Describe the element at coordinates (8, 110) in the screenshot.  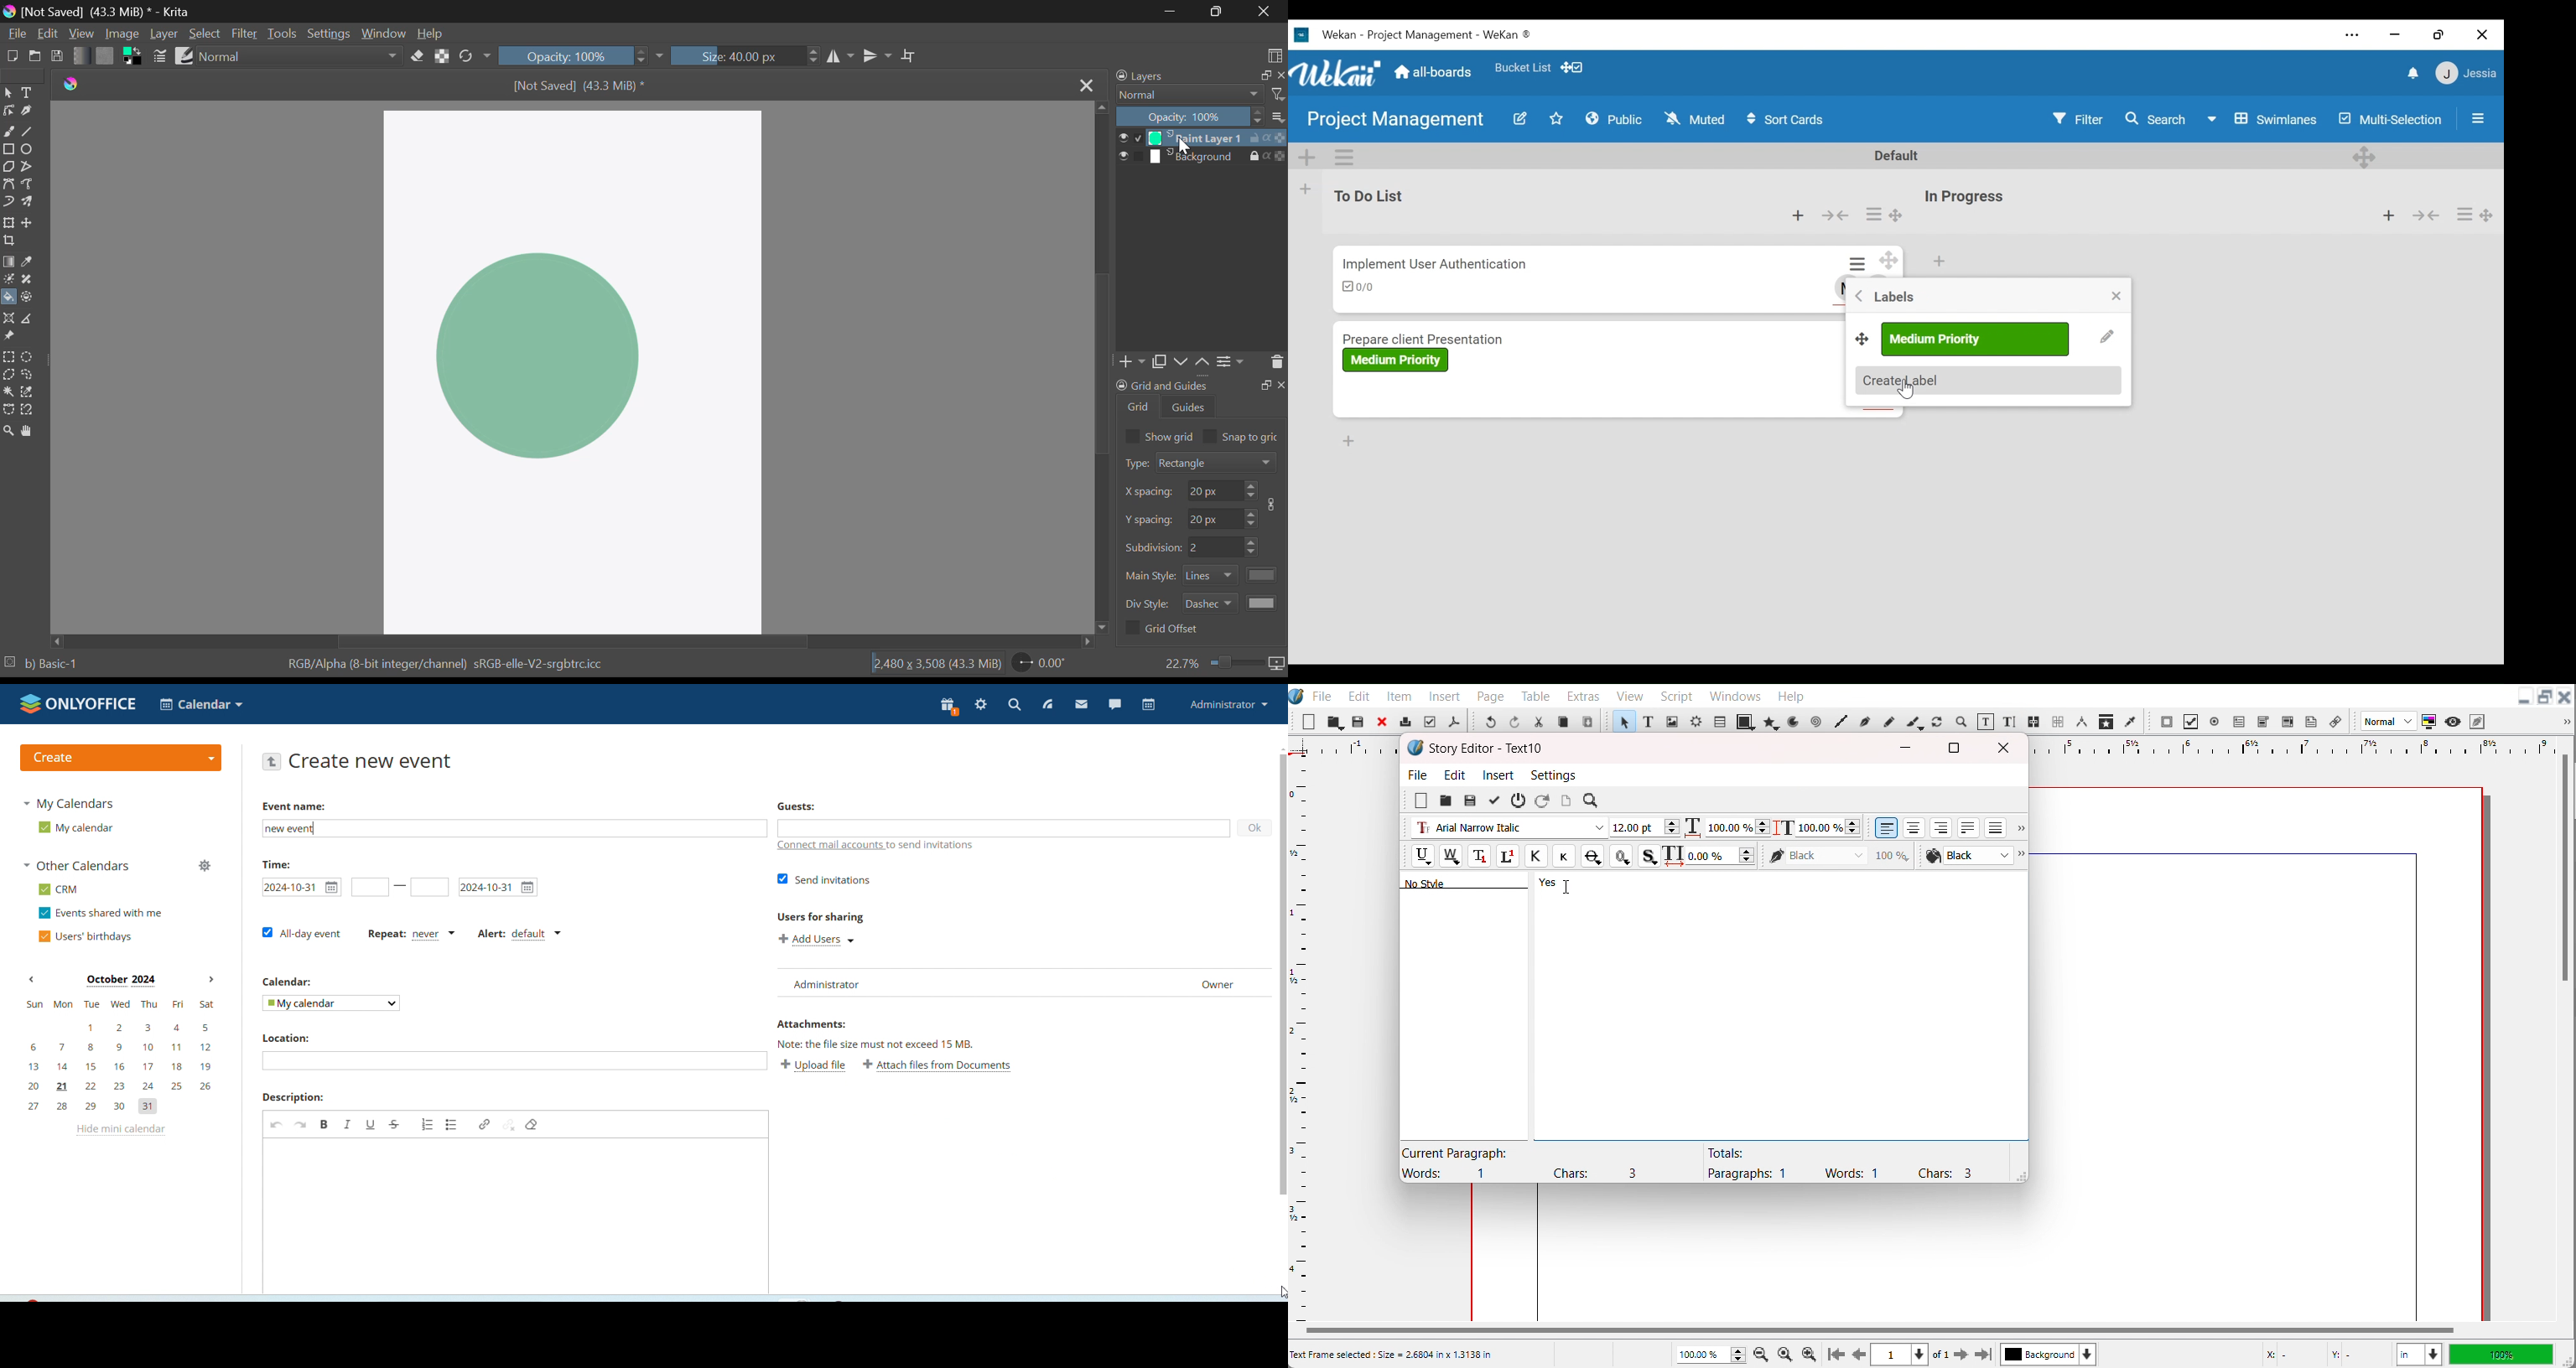
I see `Edit Shapes` at that location.